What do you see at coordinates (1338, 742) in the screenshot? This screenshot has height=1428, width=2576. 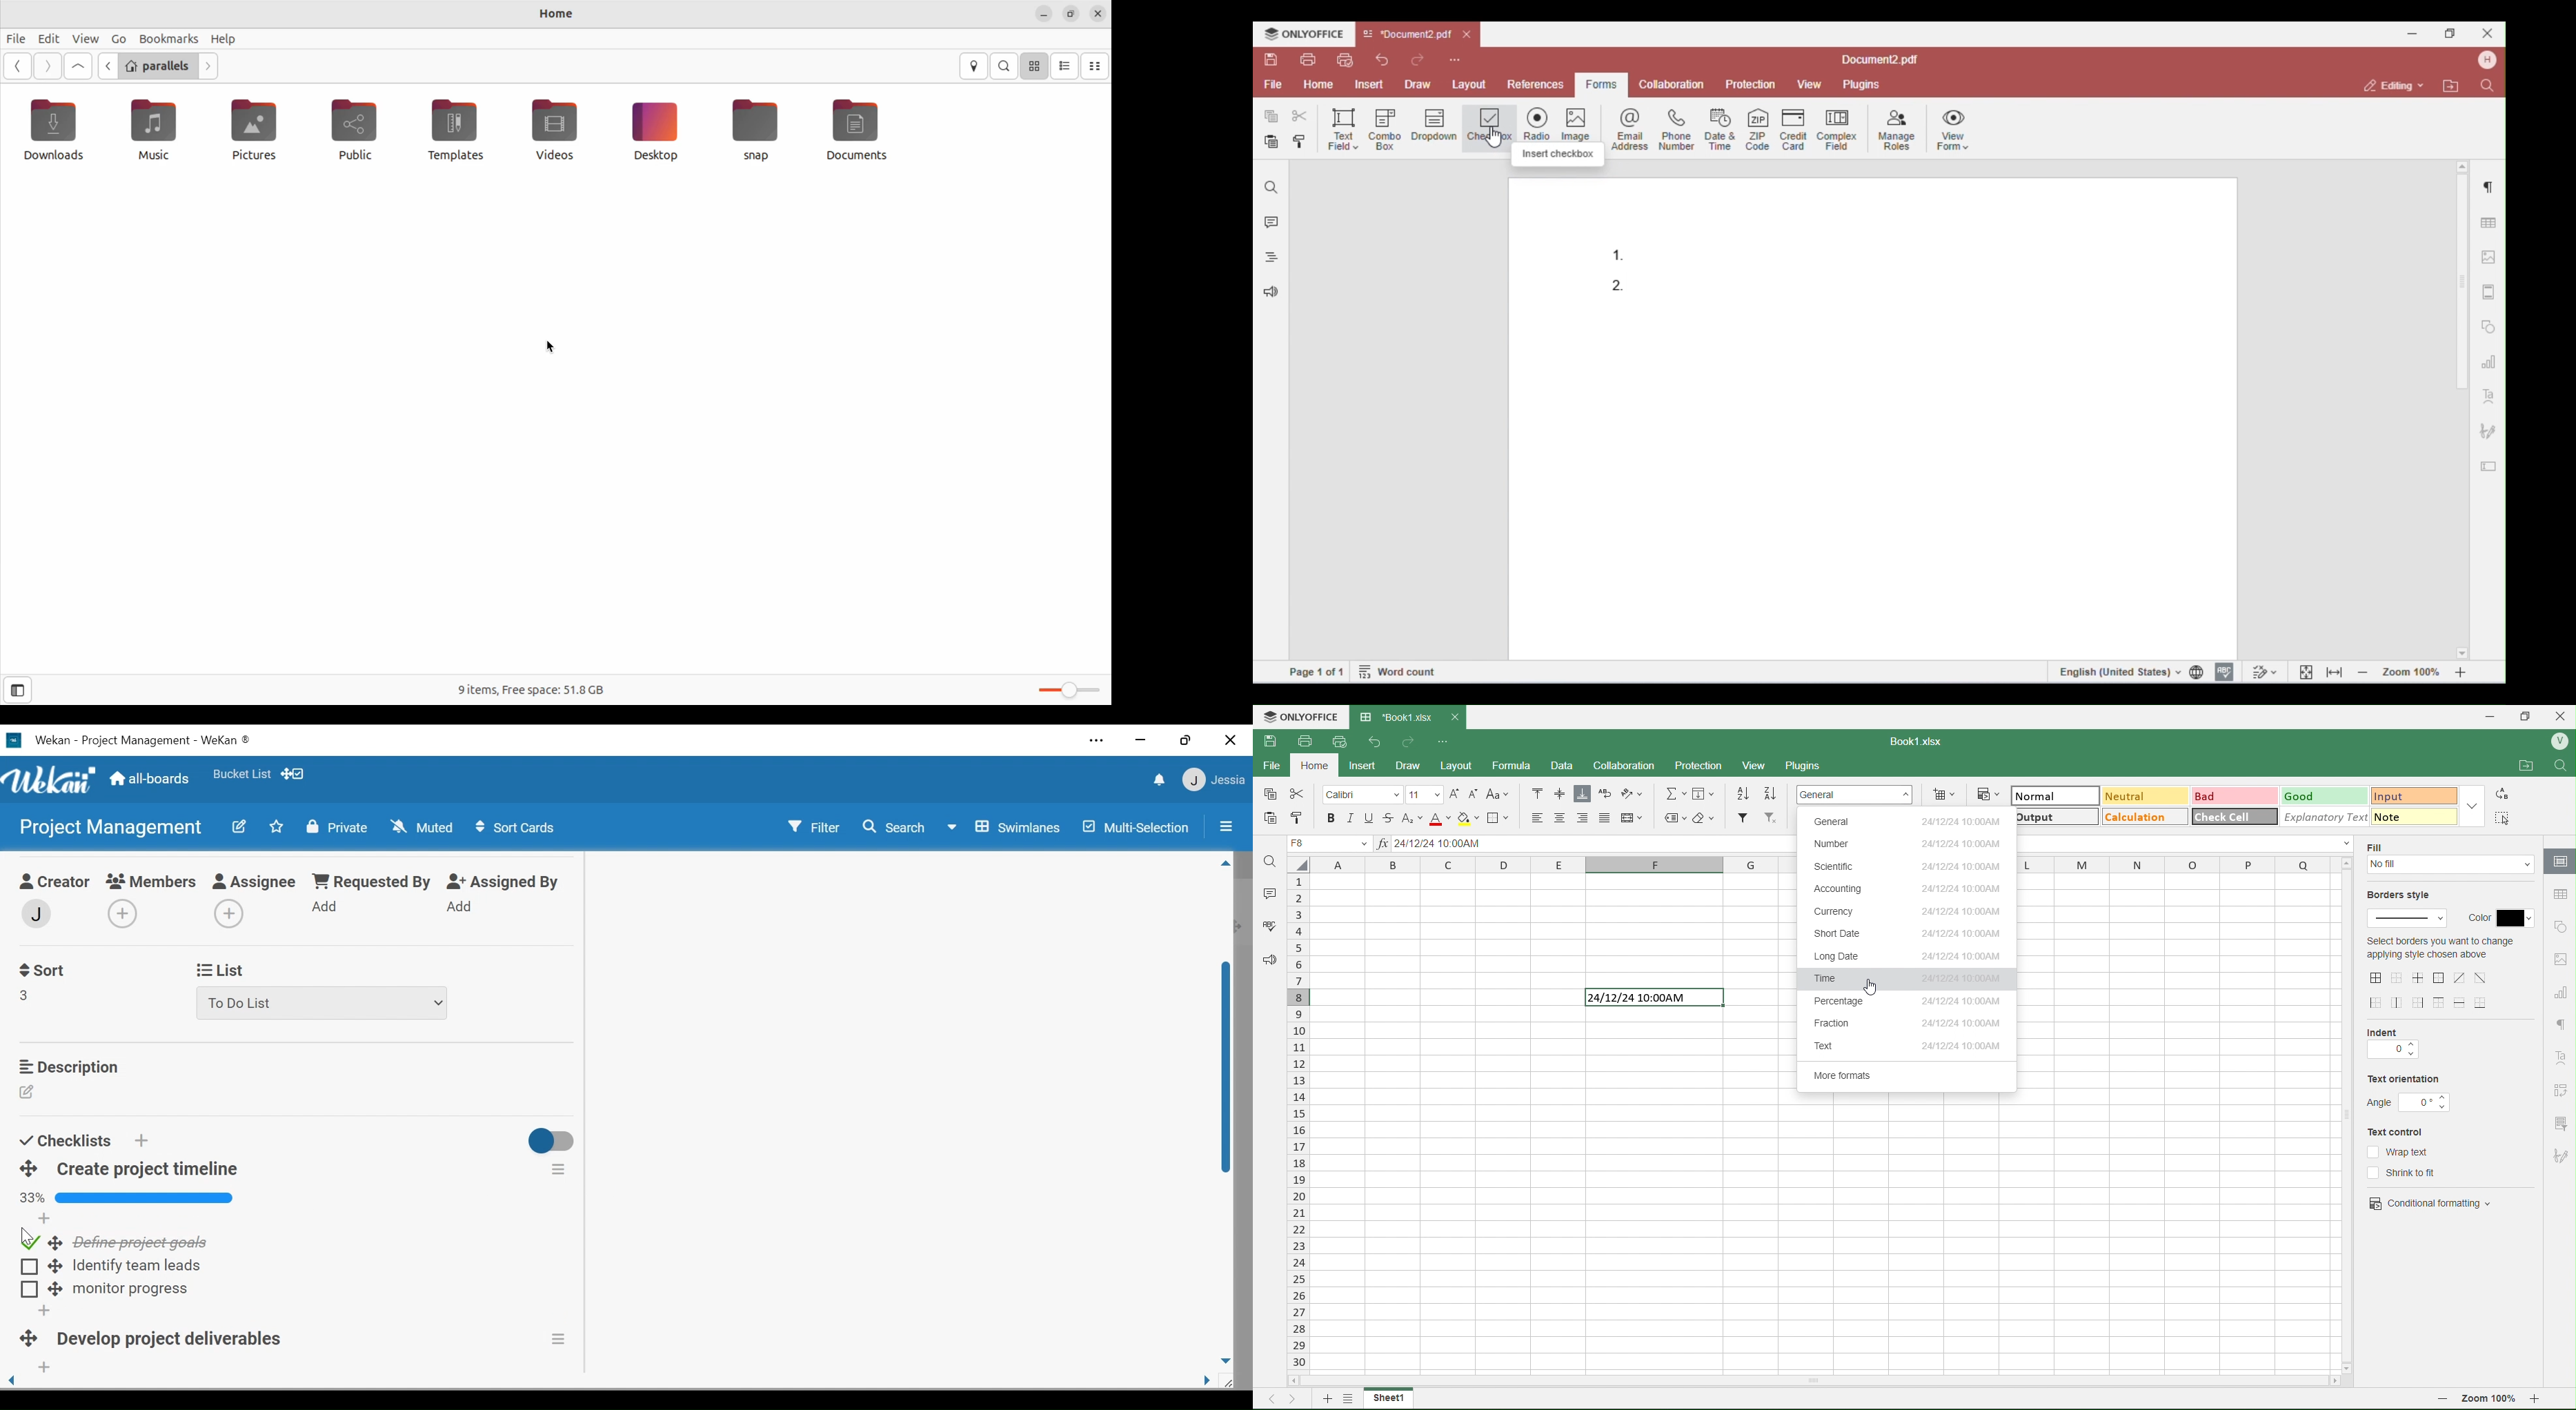 I see `Quick Print` at bounding box center [1338, 742].